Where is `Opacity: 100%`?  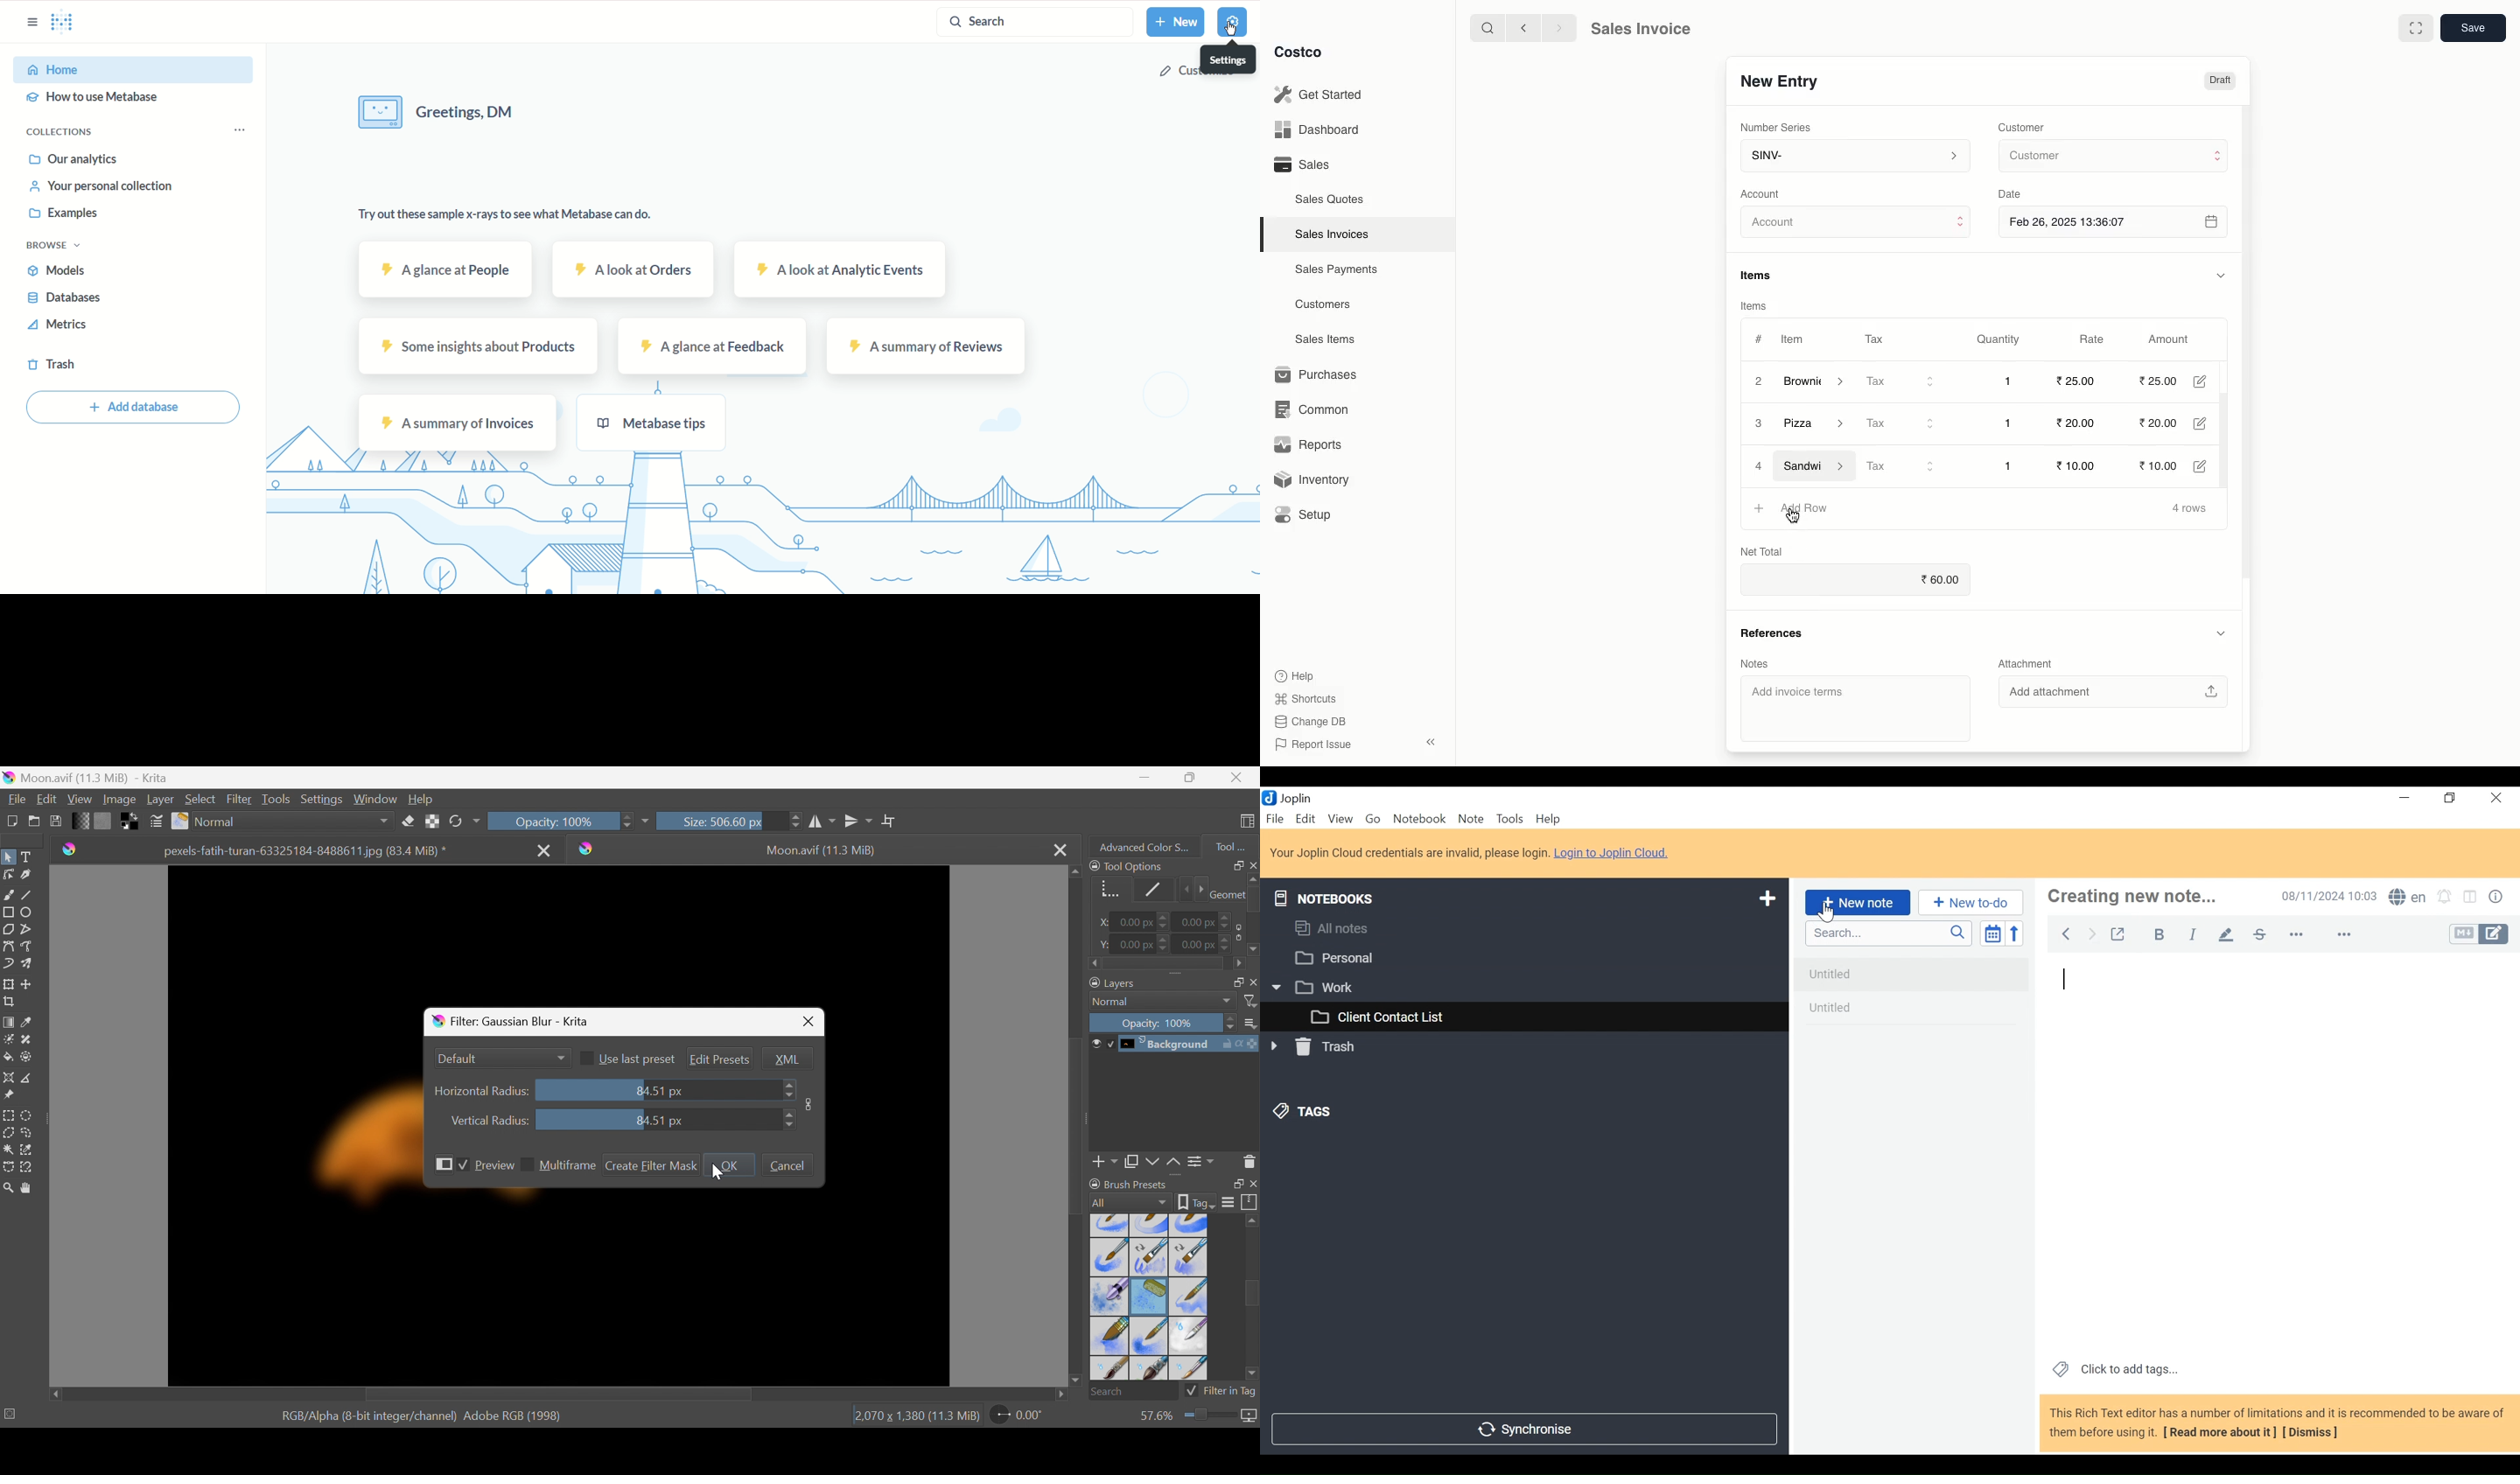 Opacity: 100% is located at coordinates (560, 821).